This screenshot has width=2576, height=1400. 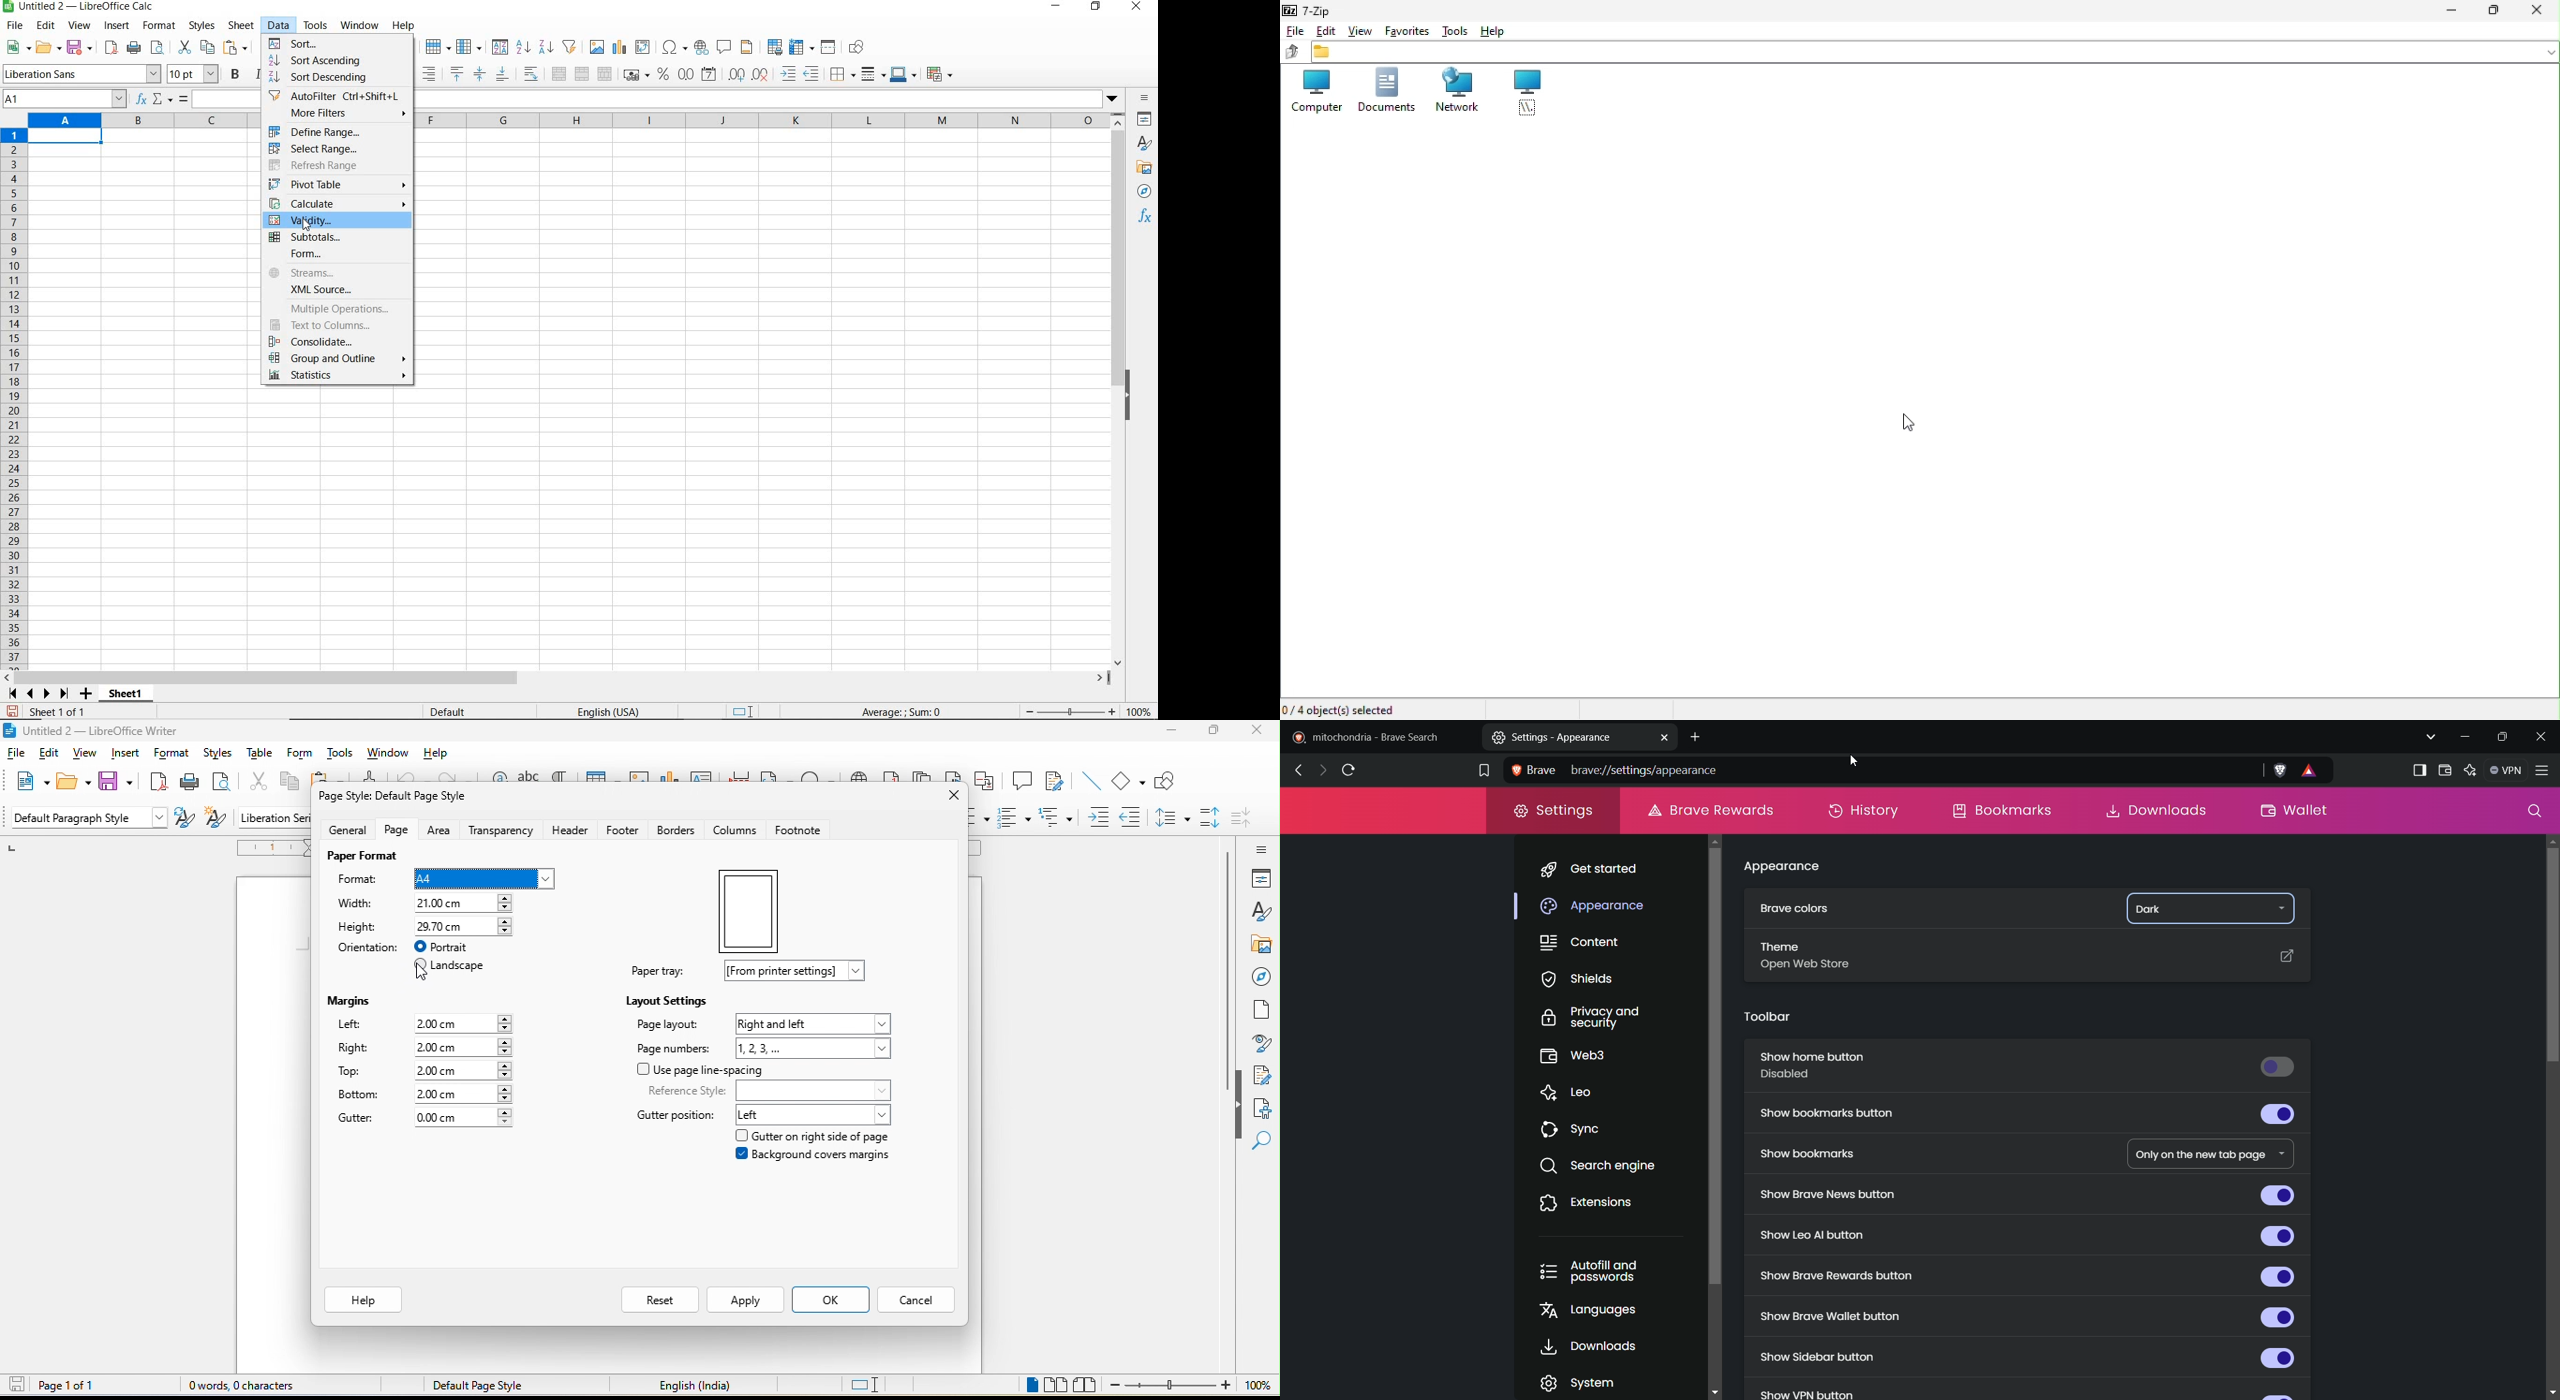 I want to click on styles, so click(x=201, y=26).